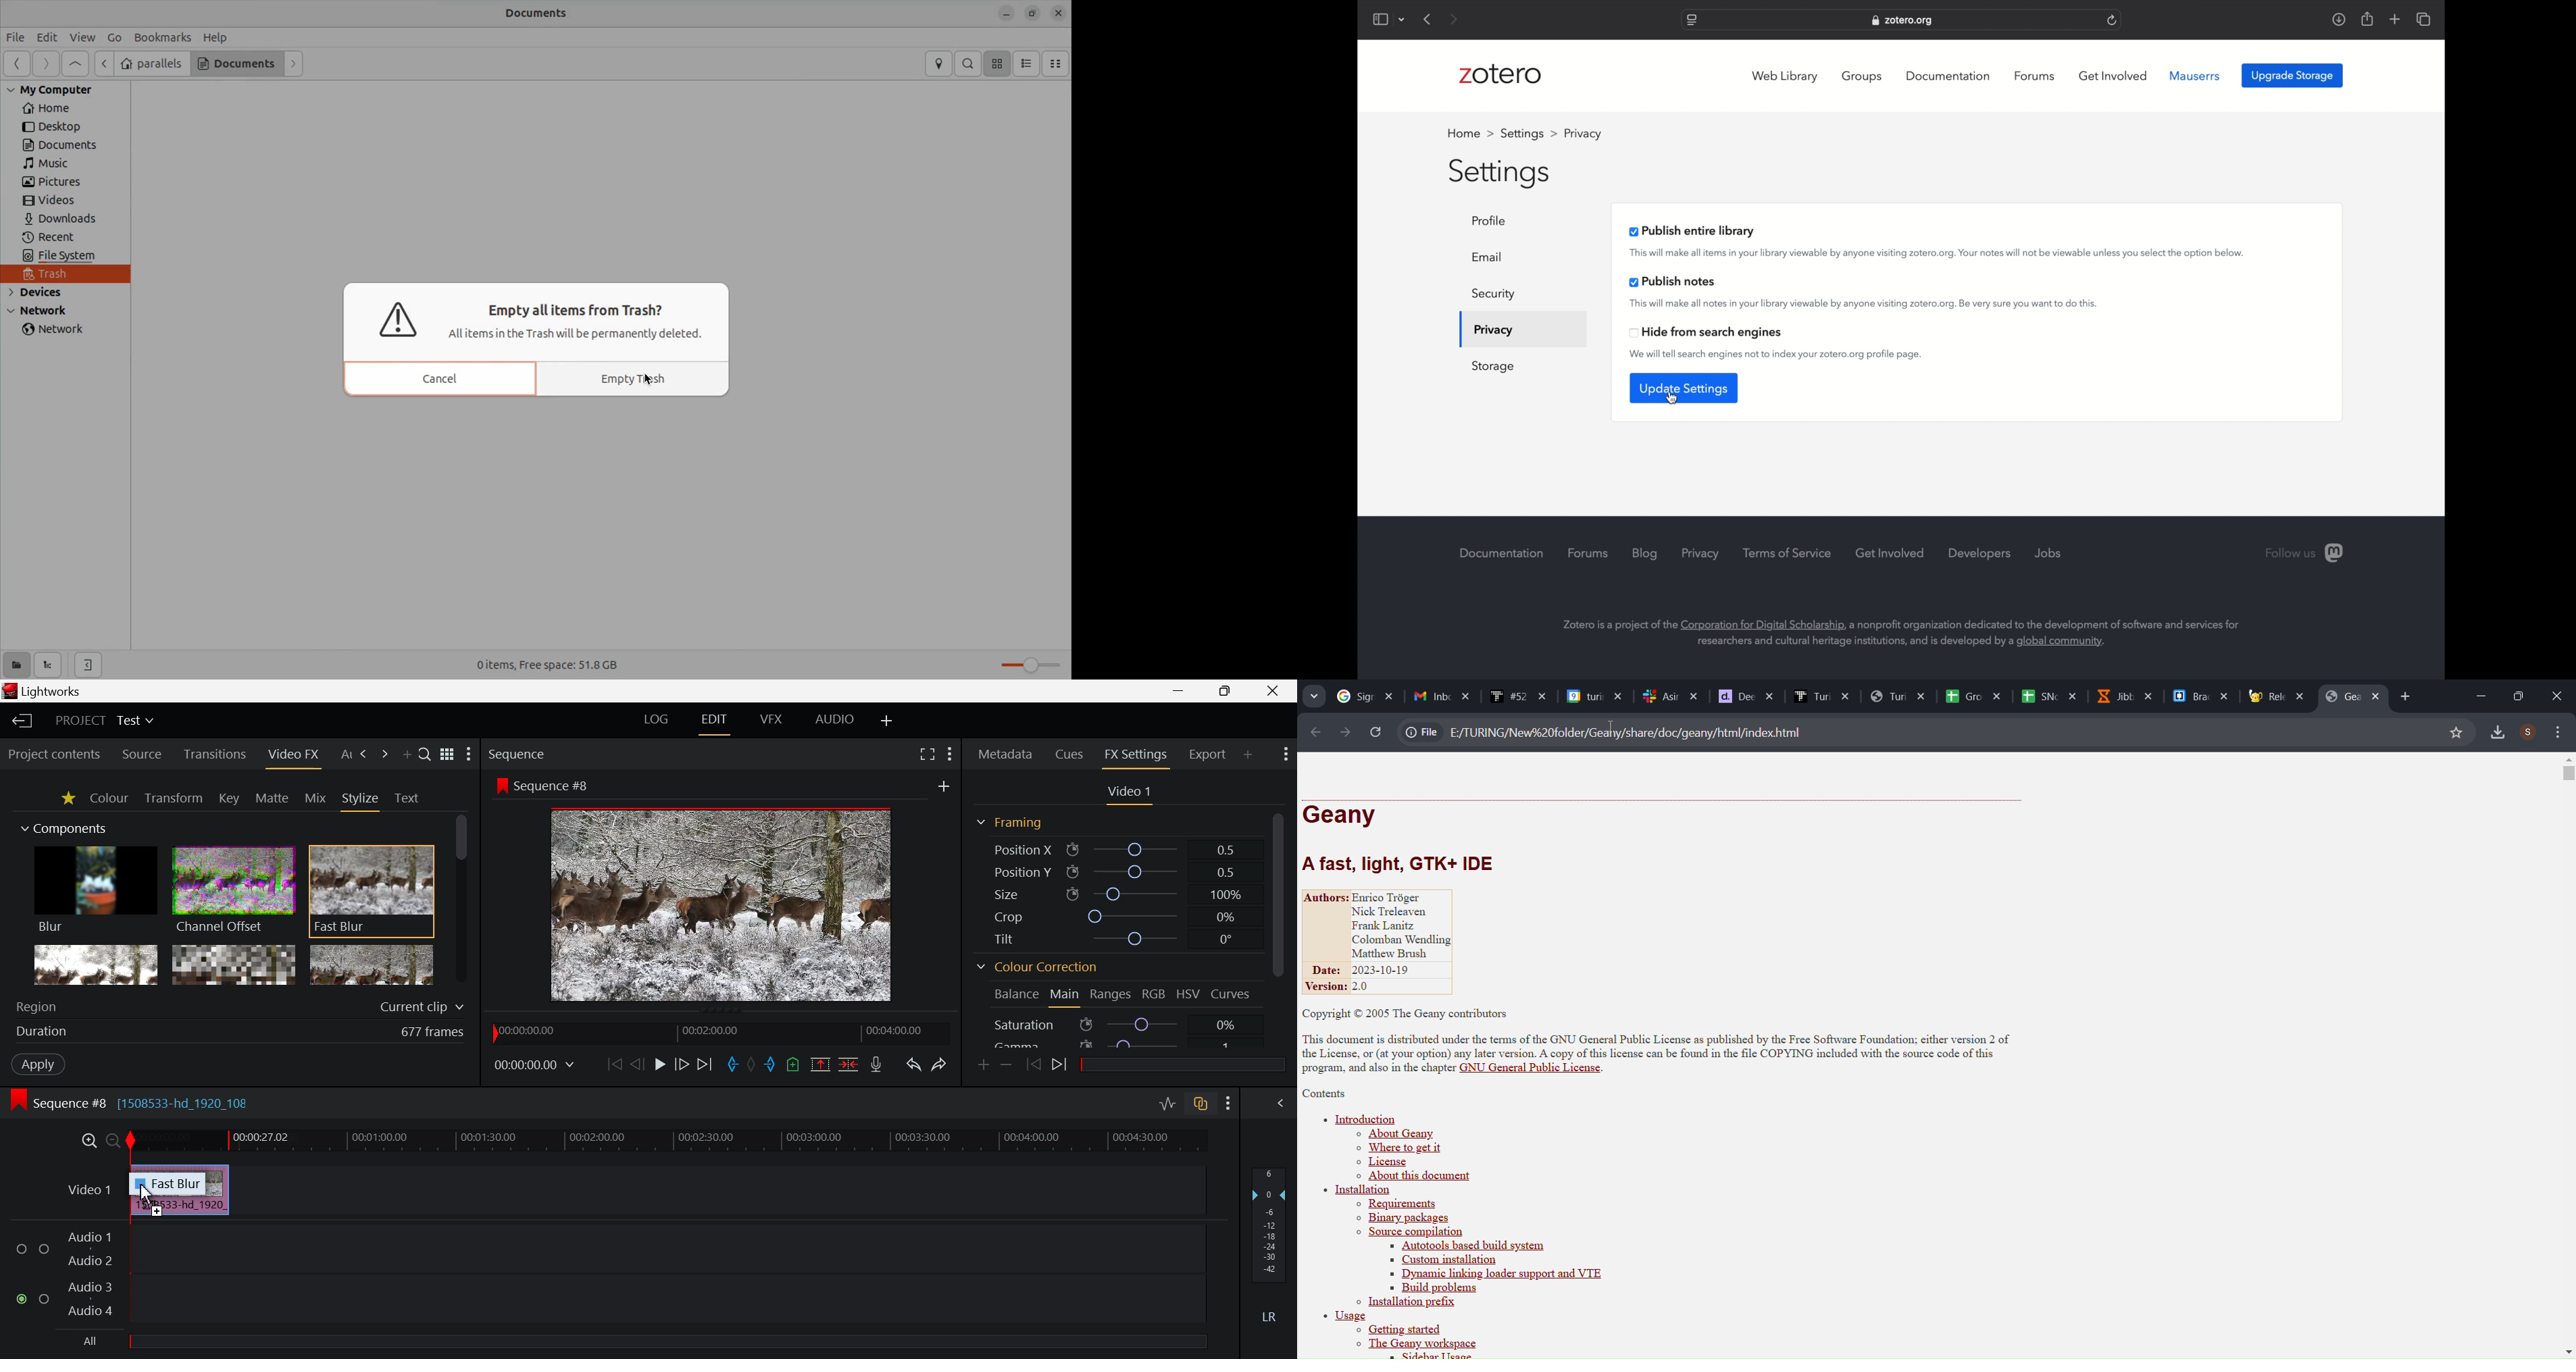 The width and height of the screenshot is (2576, 1372). I want to click on show tab overview, so click(2424, 19).